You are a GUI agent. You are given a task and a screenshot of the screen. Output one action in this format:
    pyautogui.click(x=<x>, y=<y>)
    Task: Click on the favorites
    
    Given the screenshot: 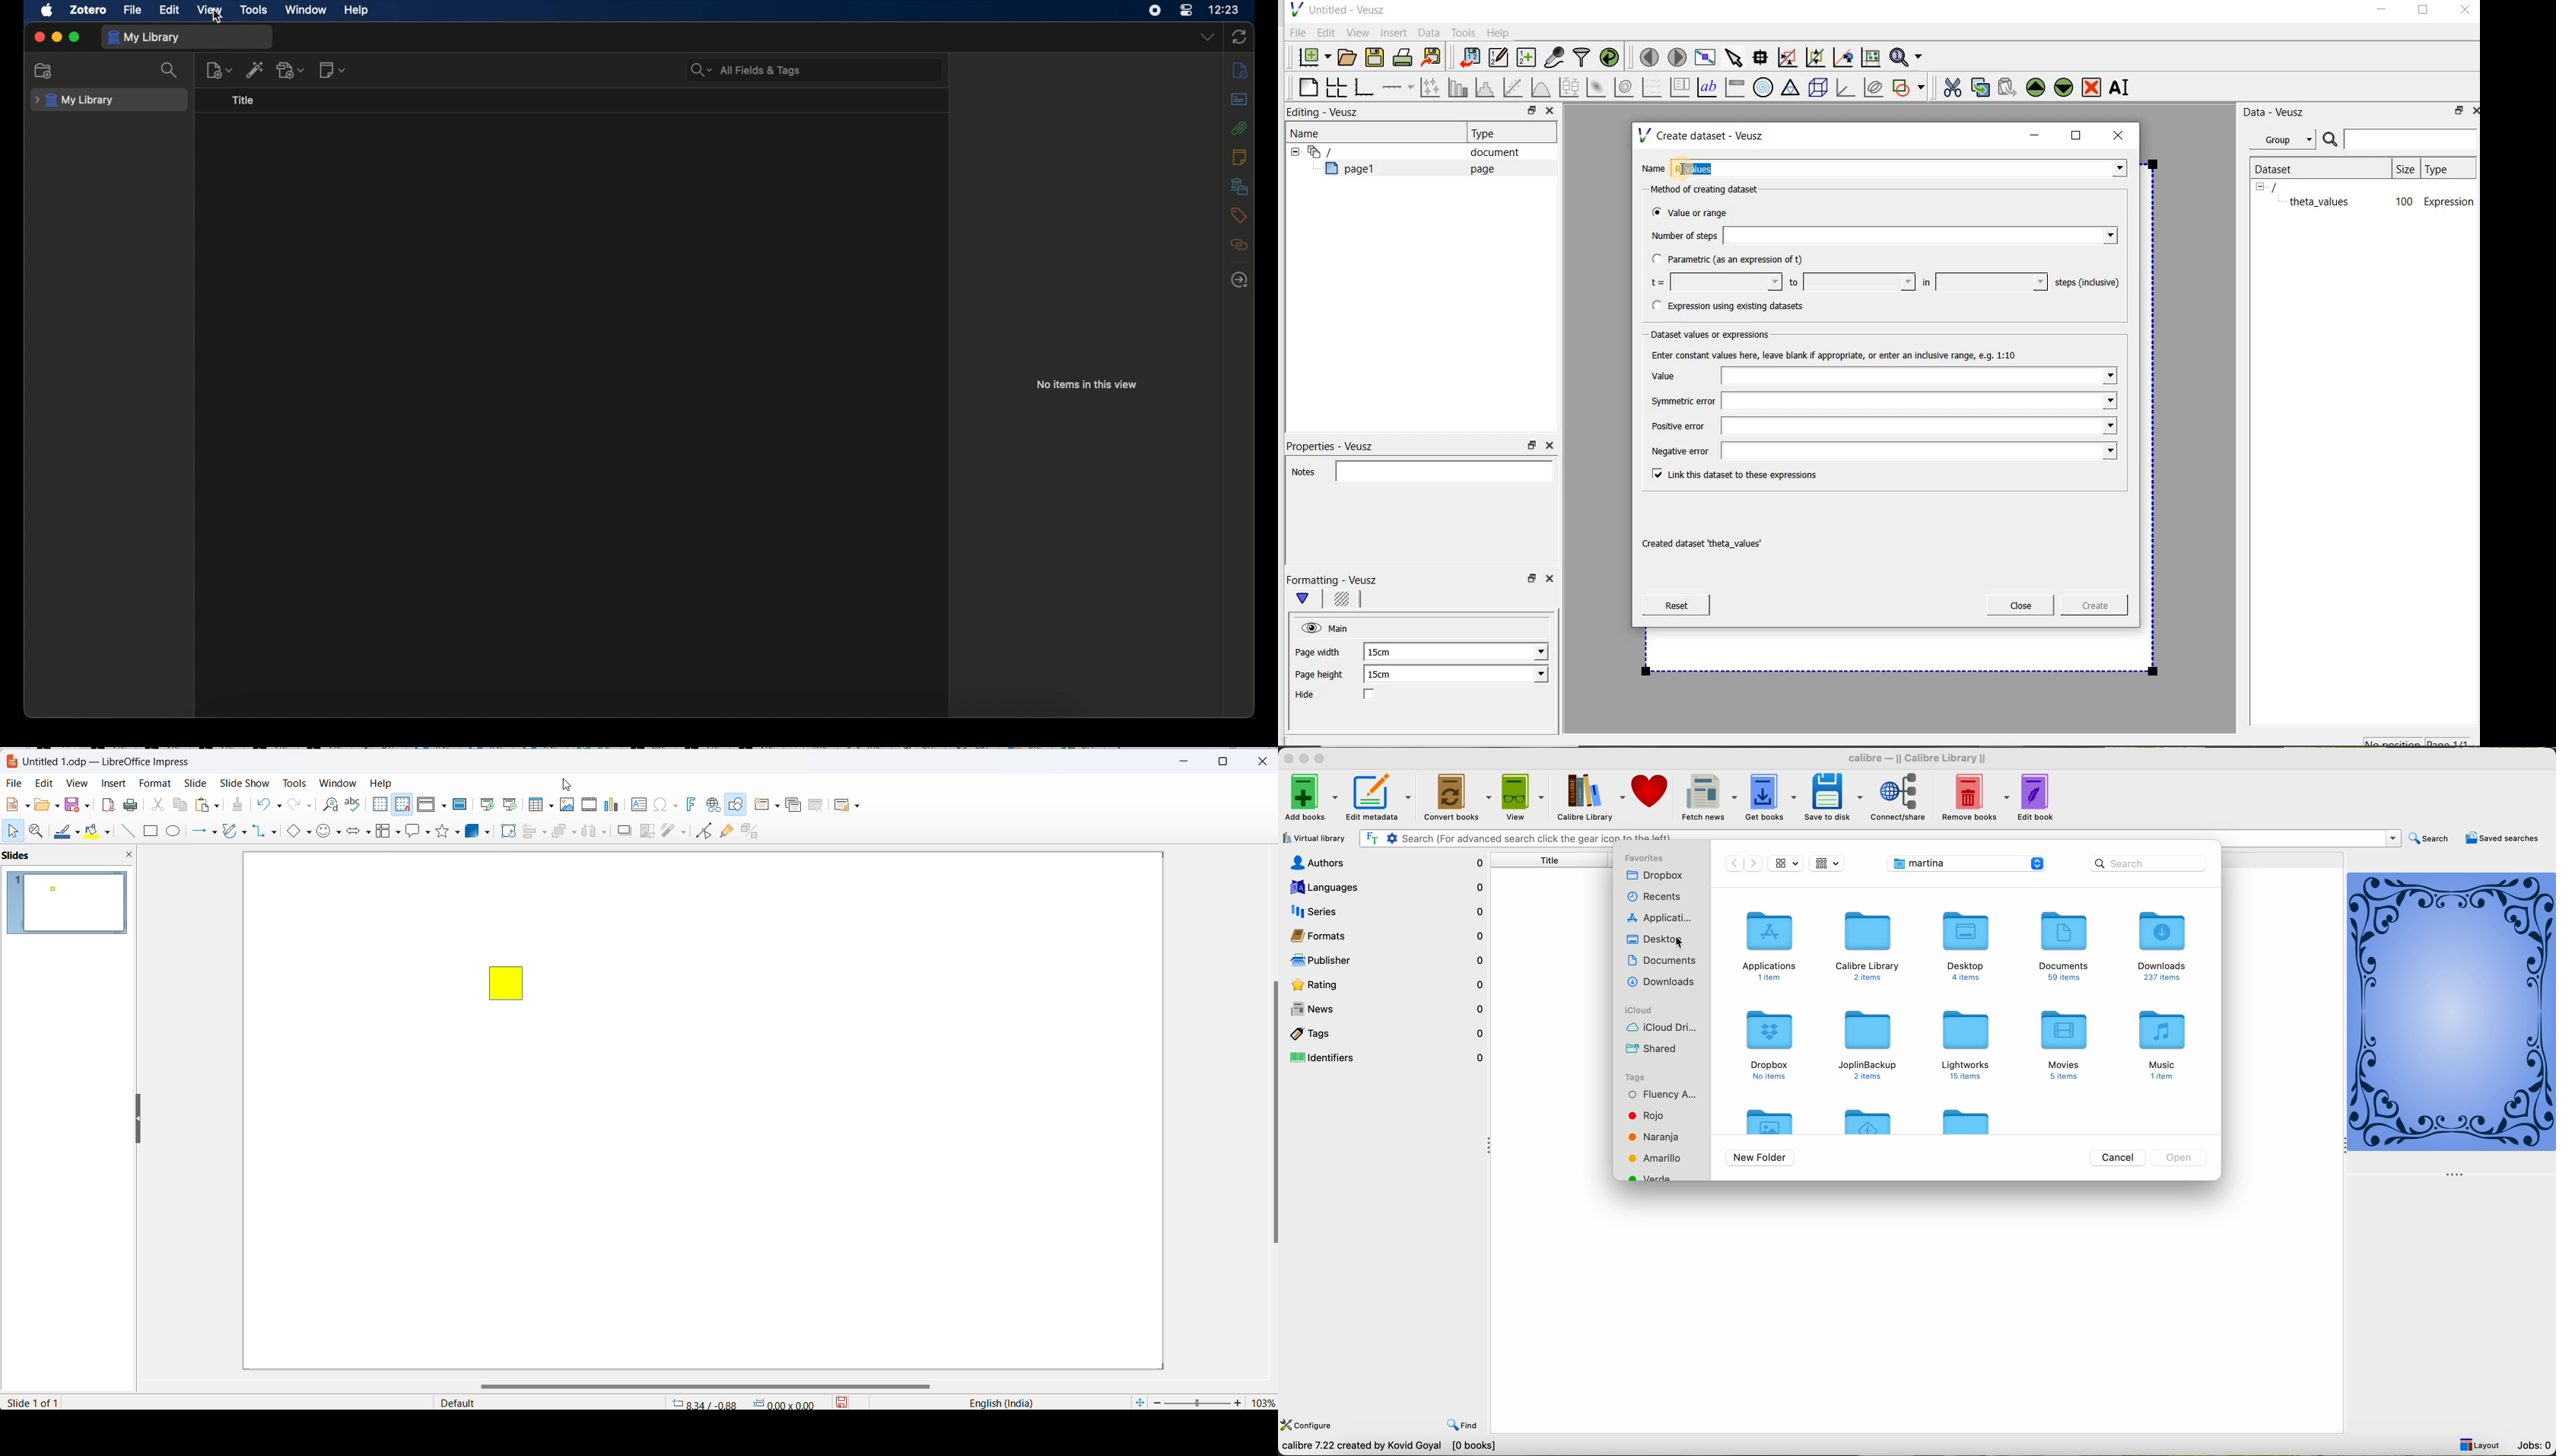 What is the action you would take?
    pyautogui.click(x=1648, y=858)
    